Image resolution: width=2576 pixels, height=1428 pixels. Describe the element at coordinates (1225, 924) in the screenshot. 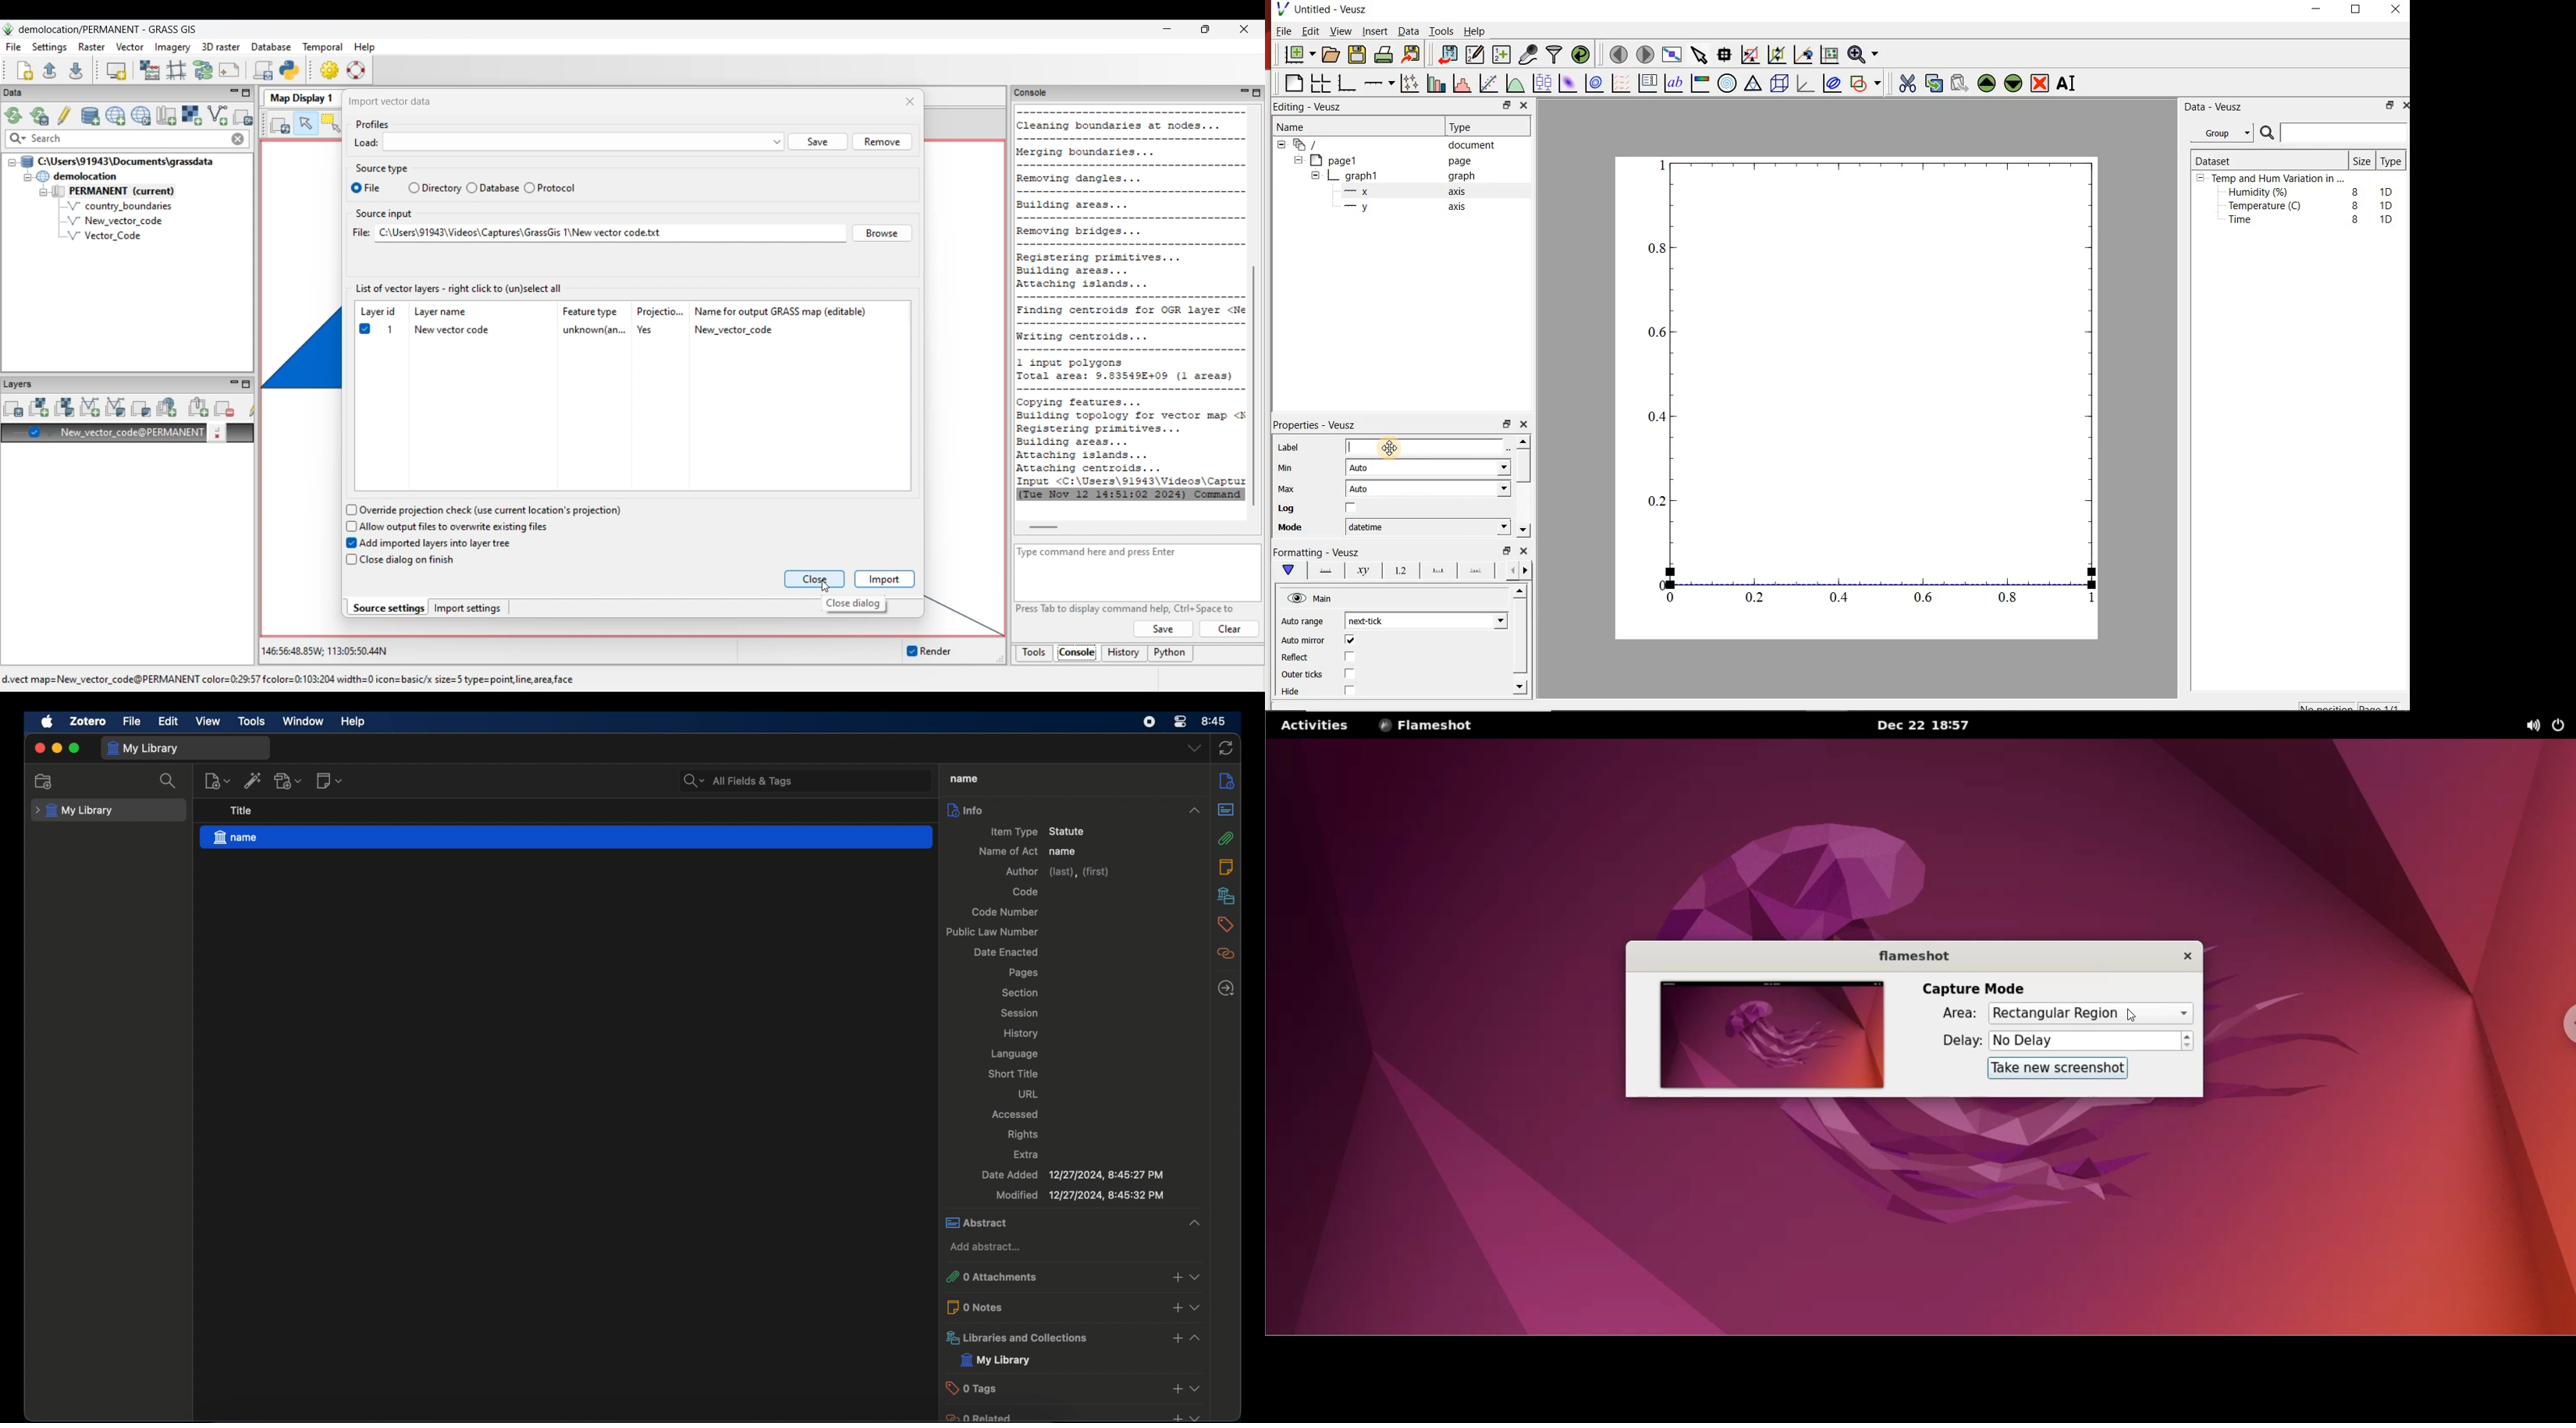

I see `tags` at that location.